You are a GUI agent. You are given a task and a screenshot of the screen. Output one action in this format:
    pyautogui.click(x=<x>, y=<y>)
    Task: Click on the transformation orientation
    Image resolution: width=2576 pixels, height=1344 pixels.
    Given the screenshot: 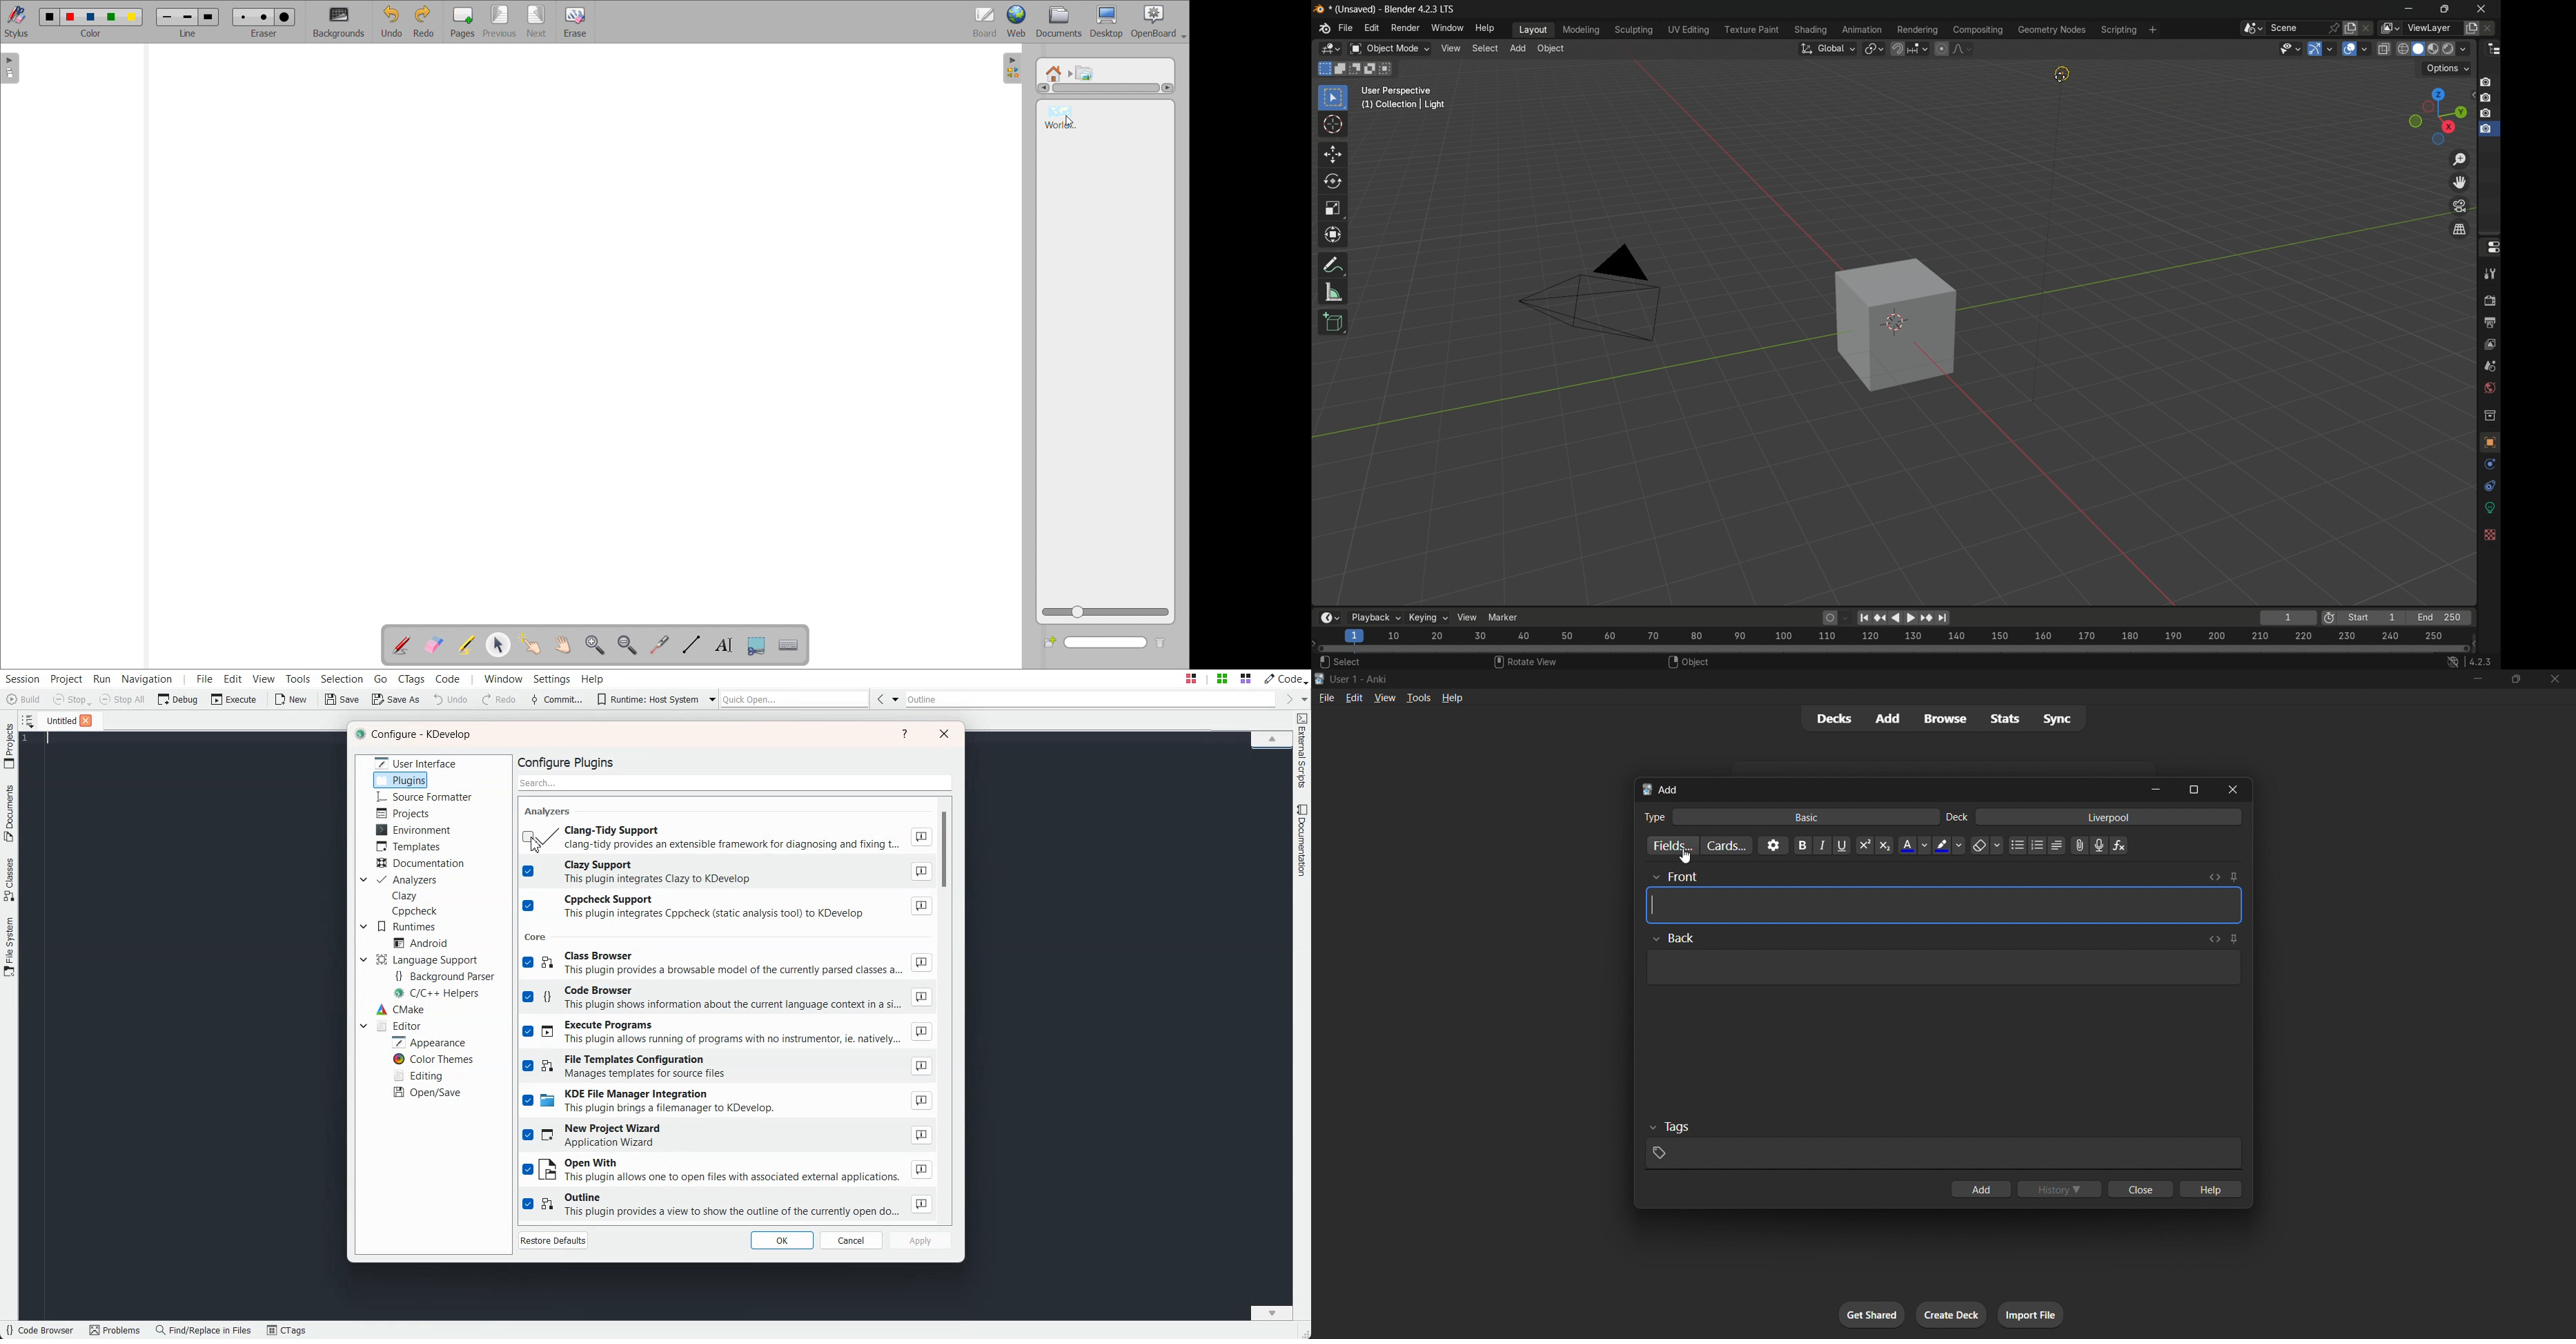 What is the action you would take?
    pyautogui.click(x=1829, y=48)
    